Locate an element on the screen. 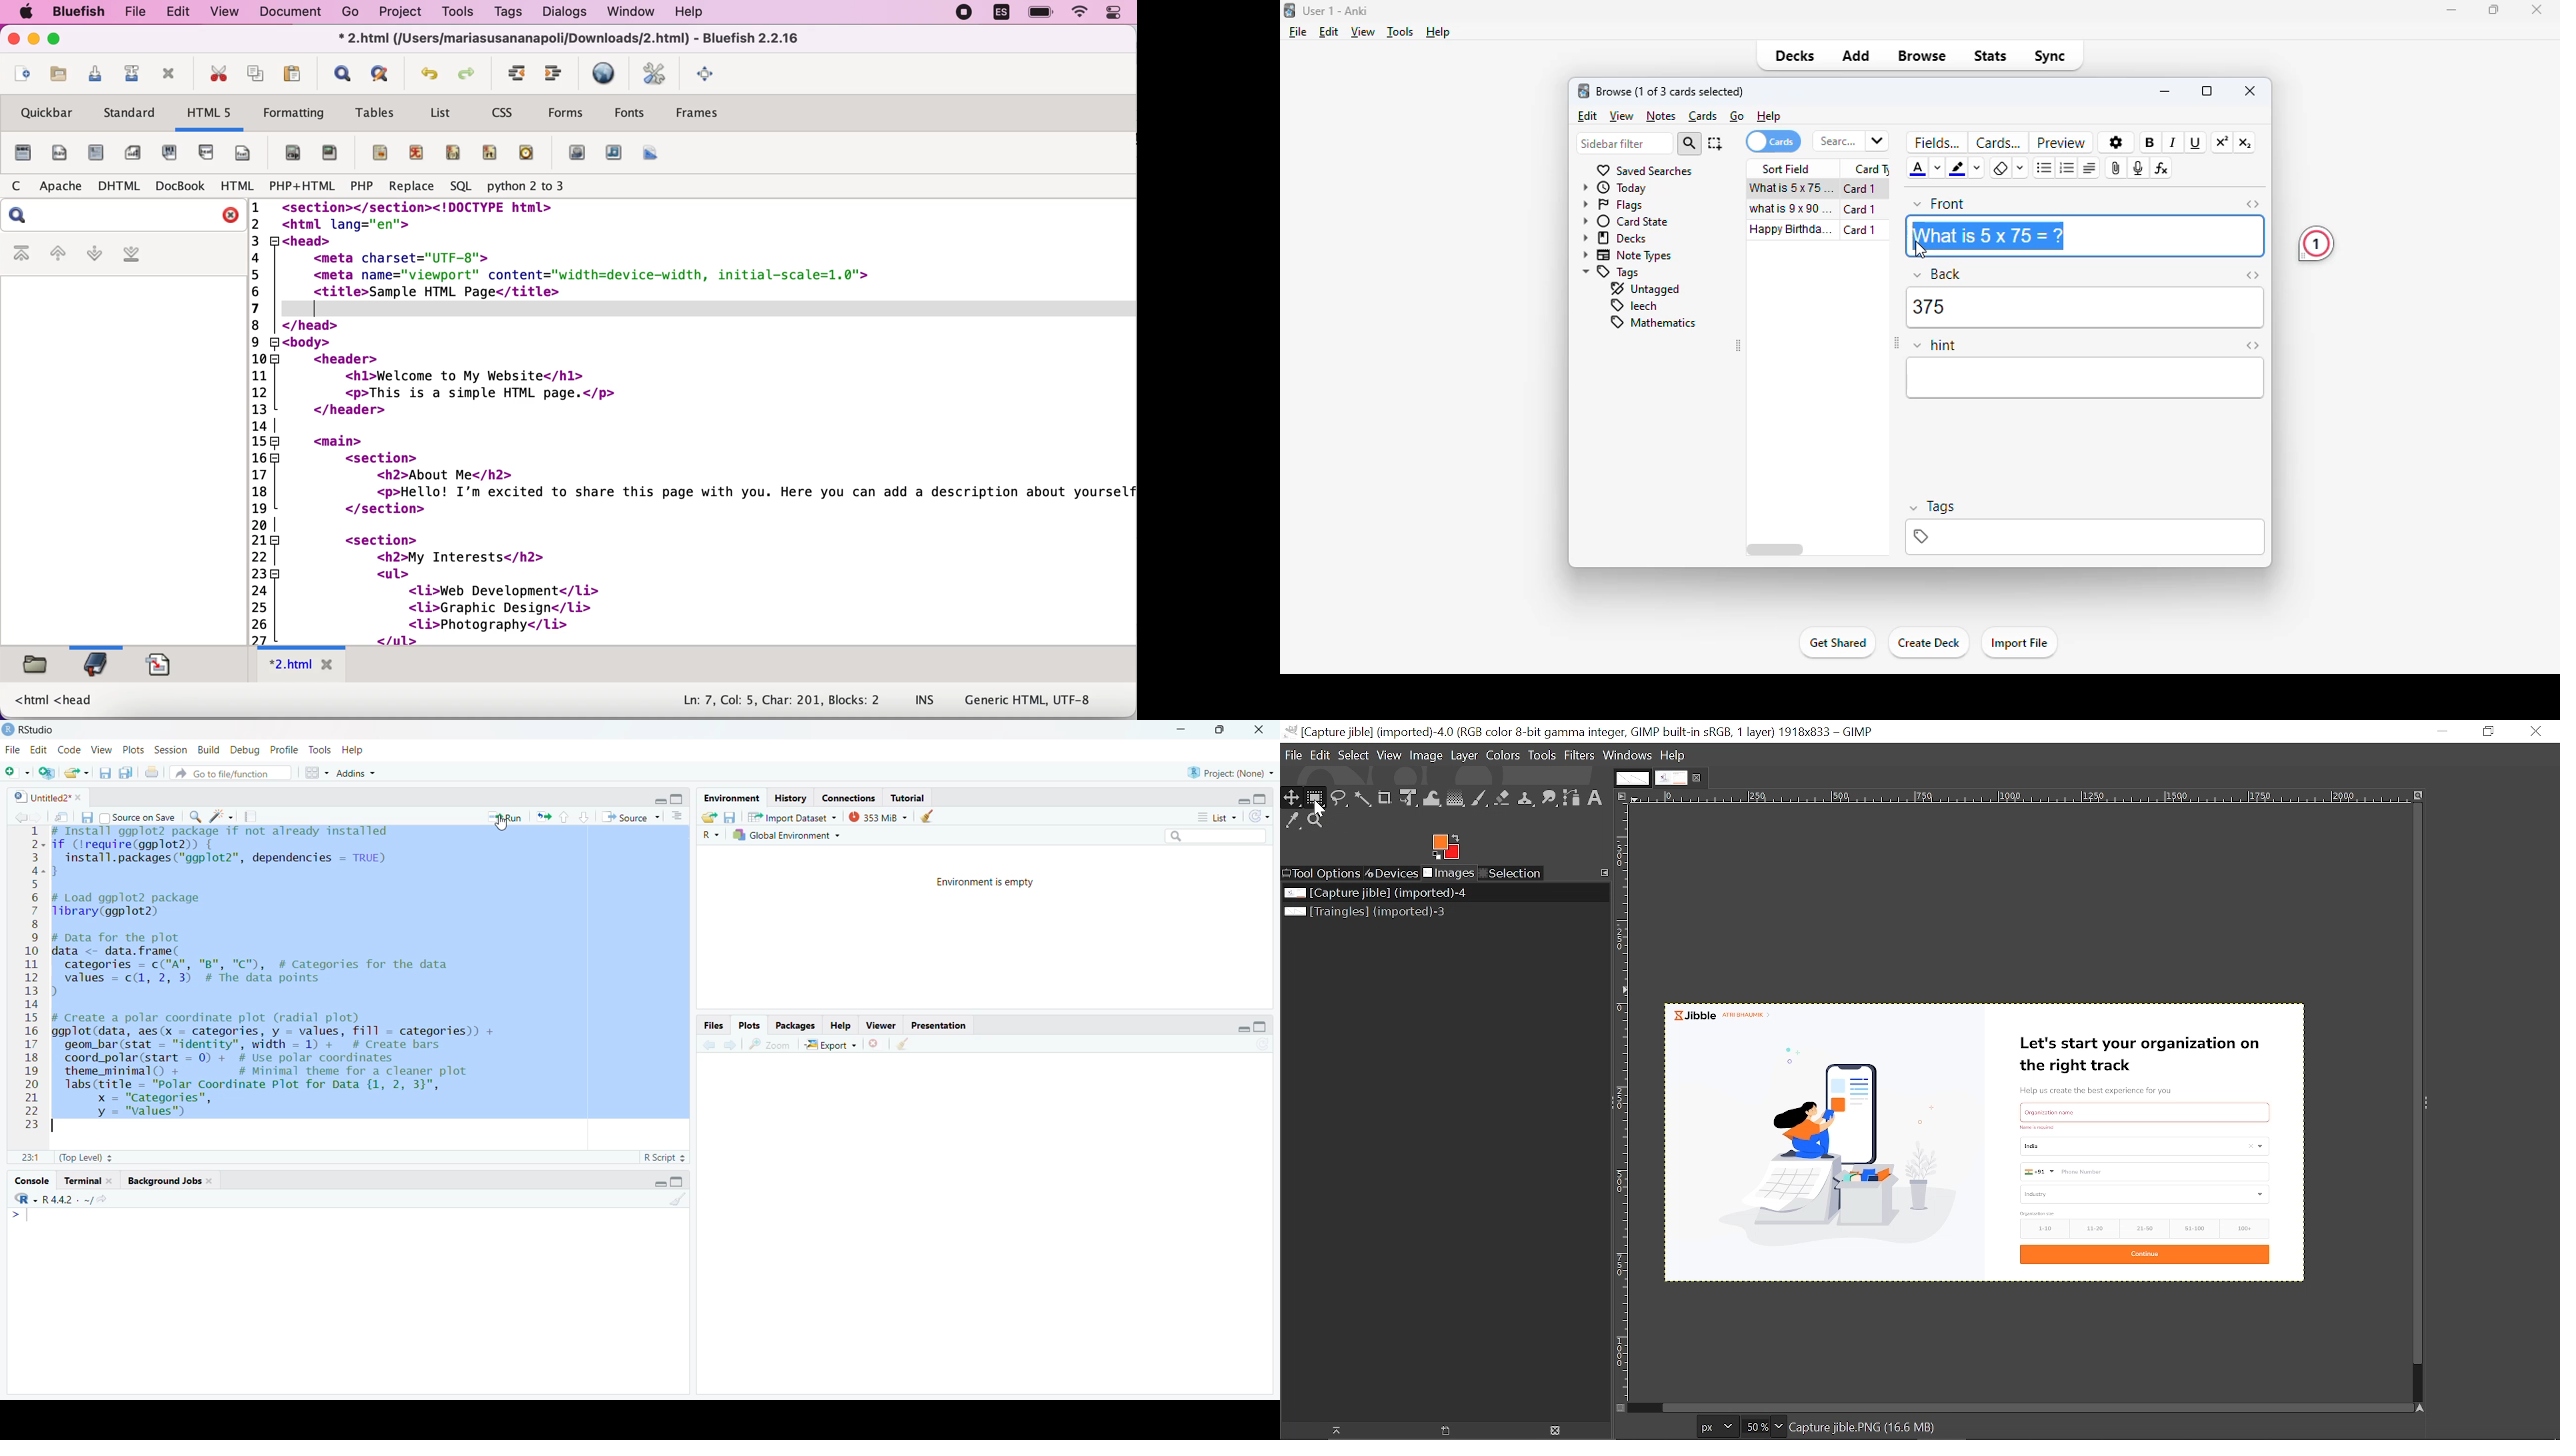 The height and width of the screenshot is (1456, 2576). print the current file is located at coordinates (151, 775).